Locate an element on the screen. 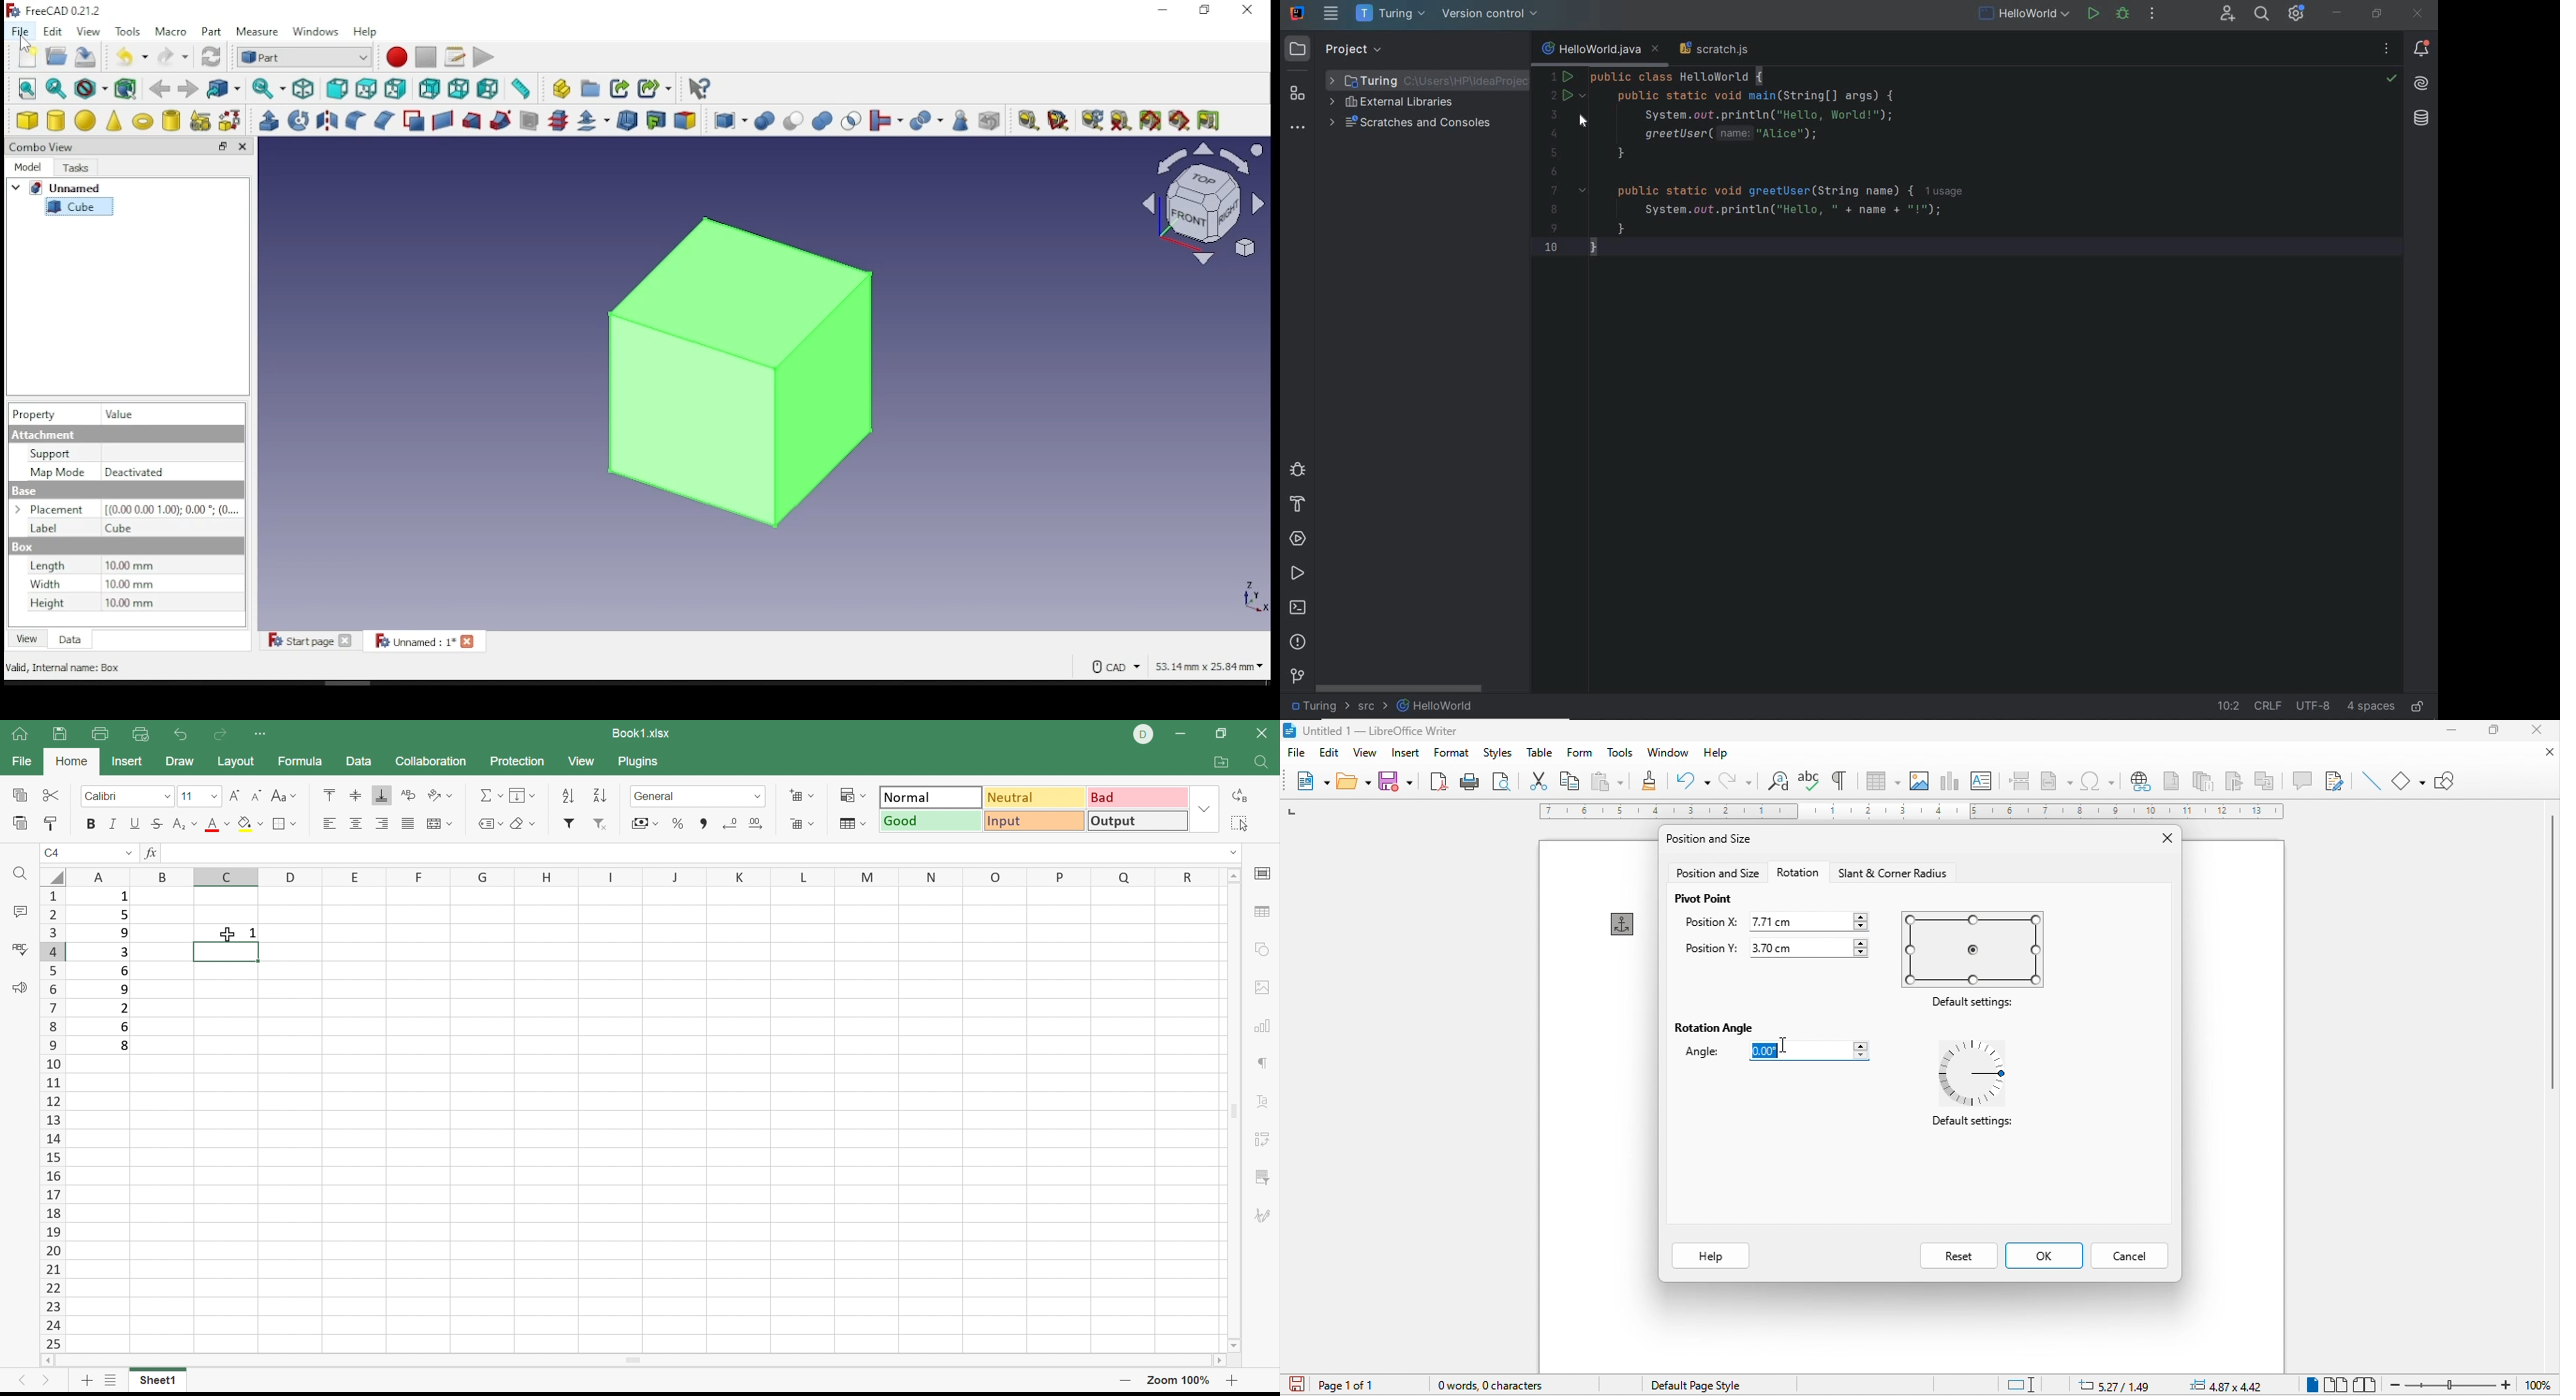  bookmark is located at coordinates (2237, 781).